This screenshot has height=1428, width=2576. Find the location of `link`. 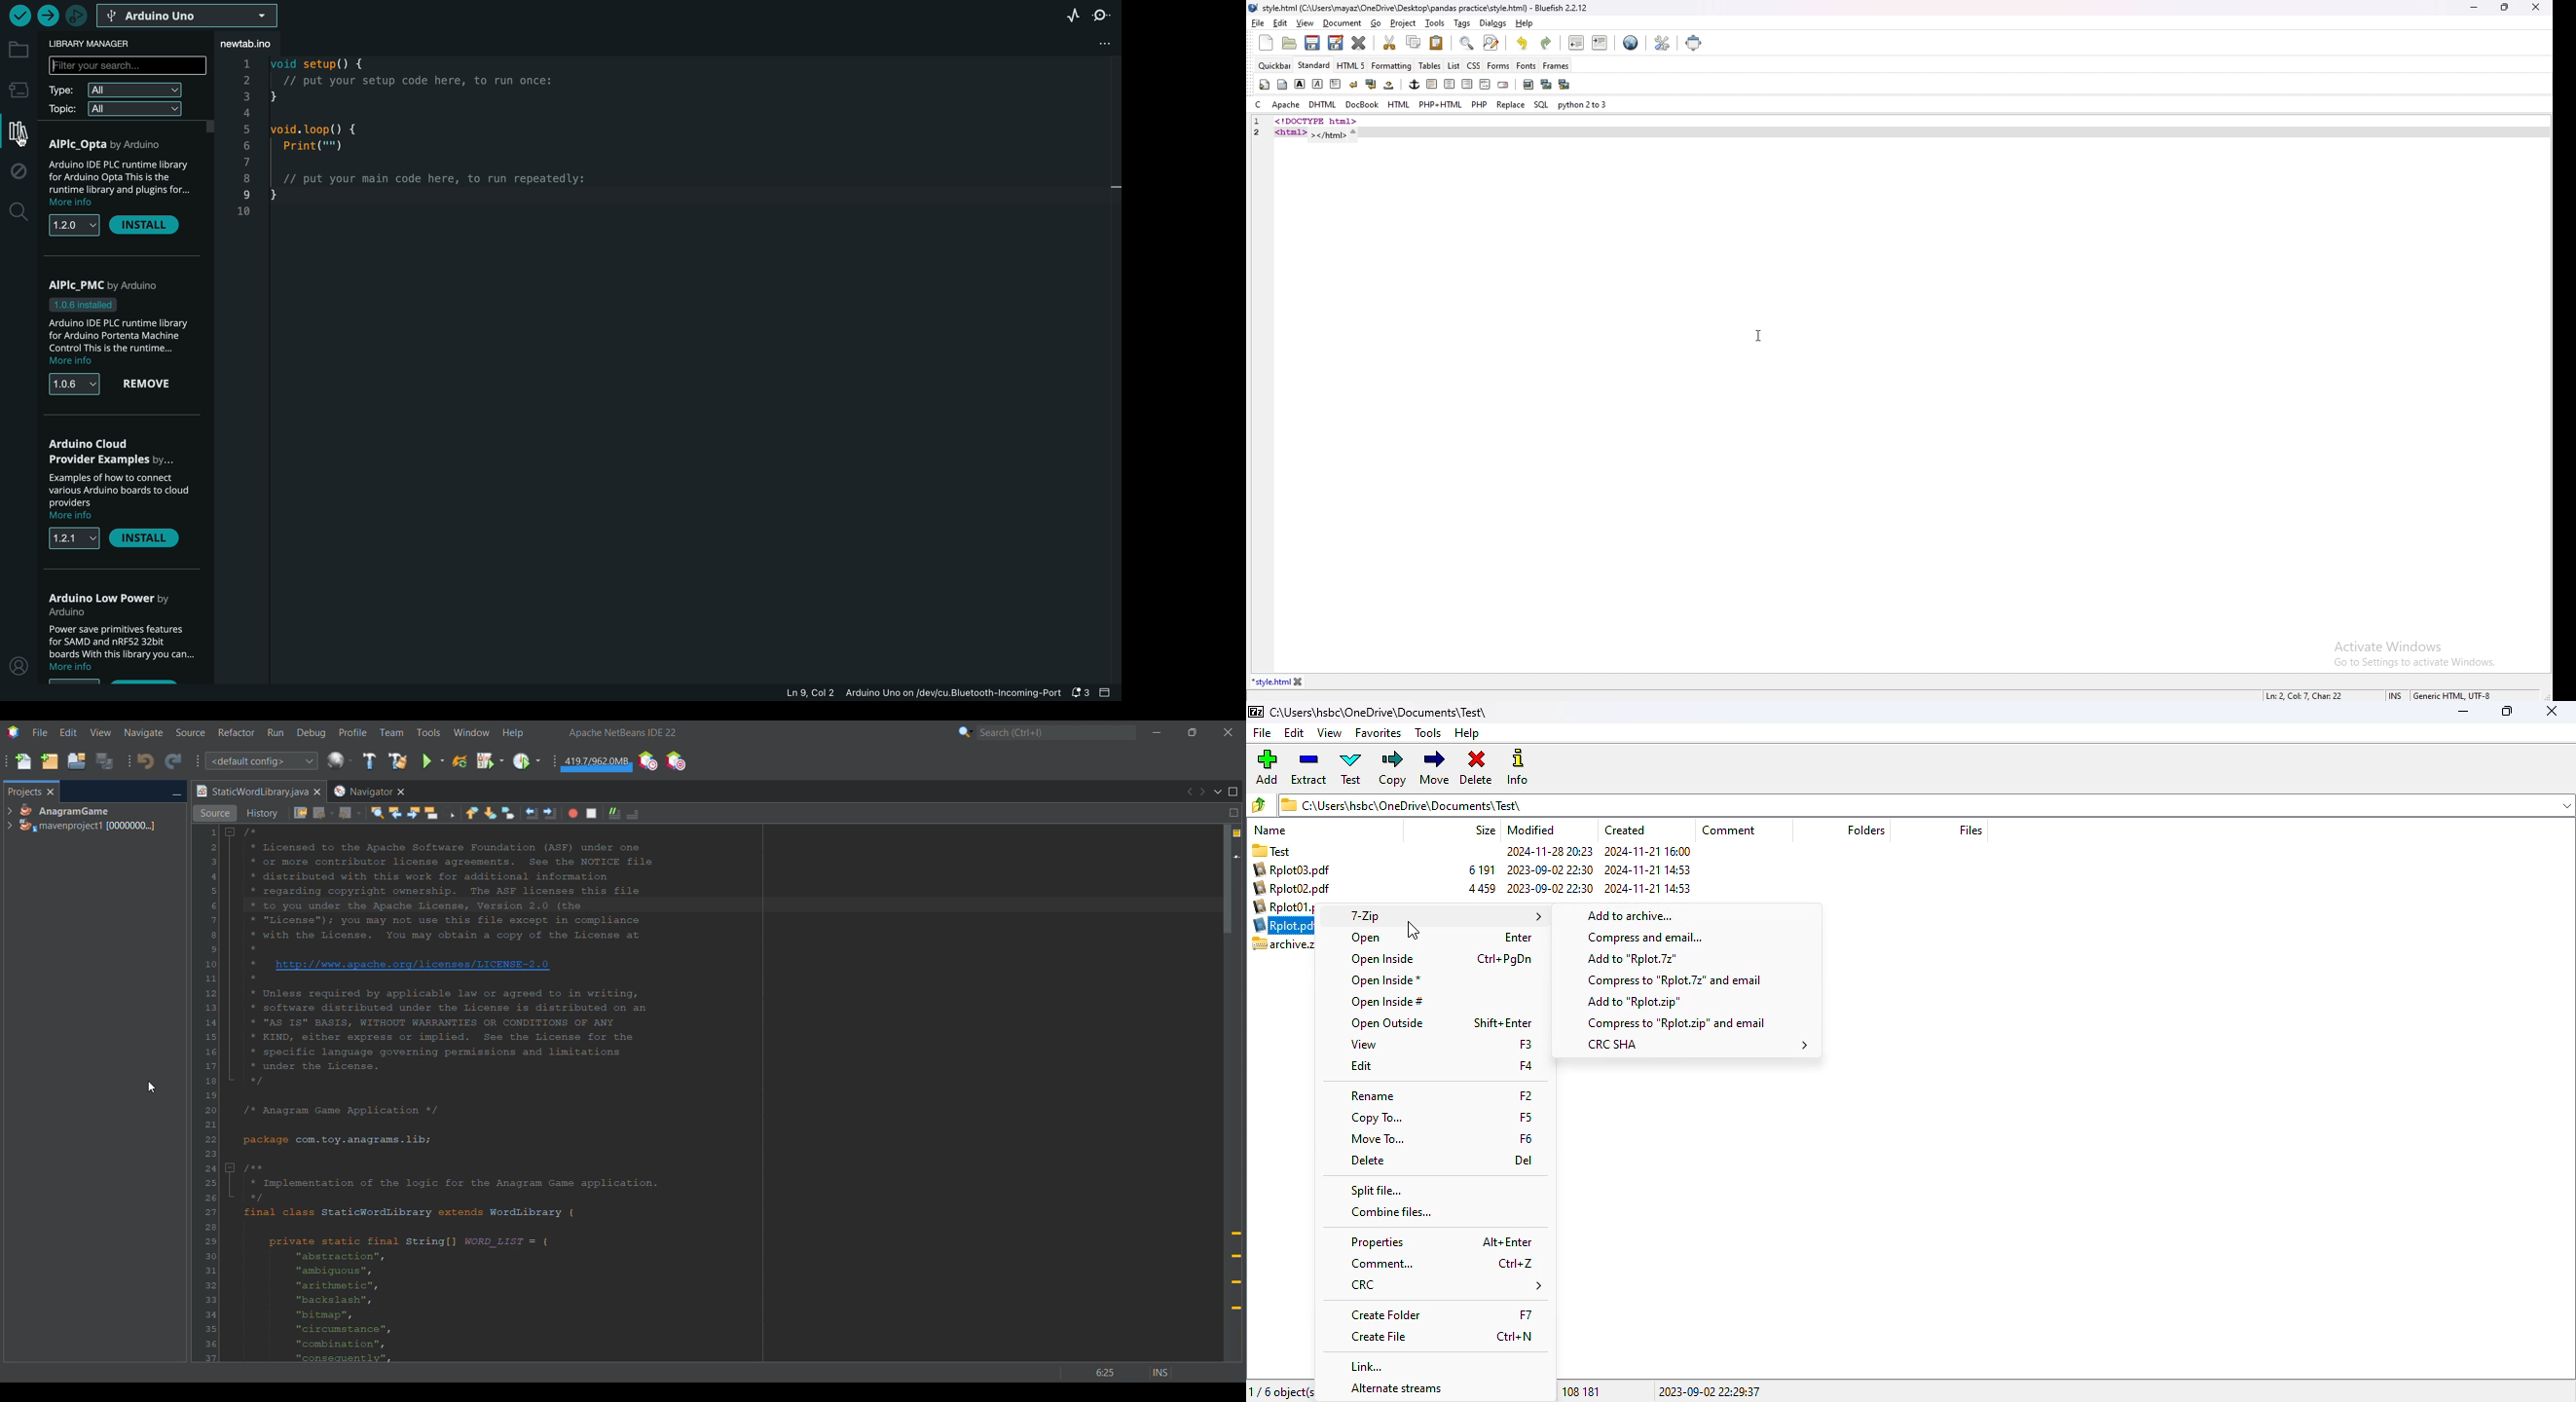

link is located at coordinates (1369, 1367).